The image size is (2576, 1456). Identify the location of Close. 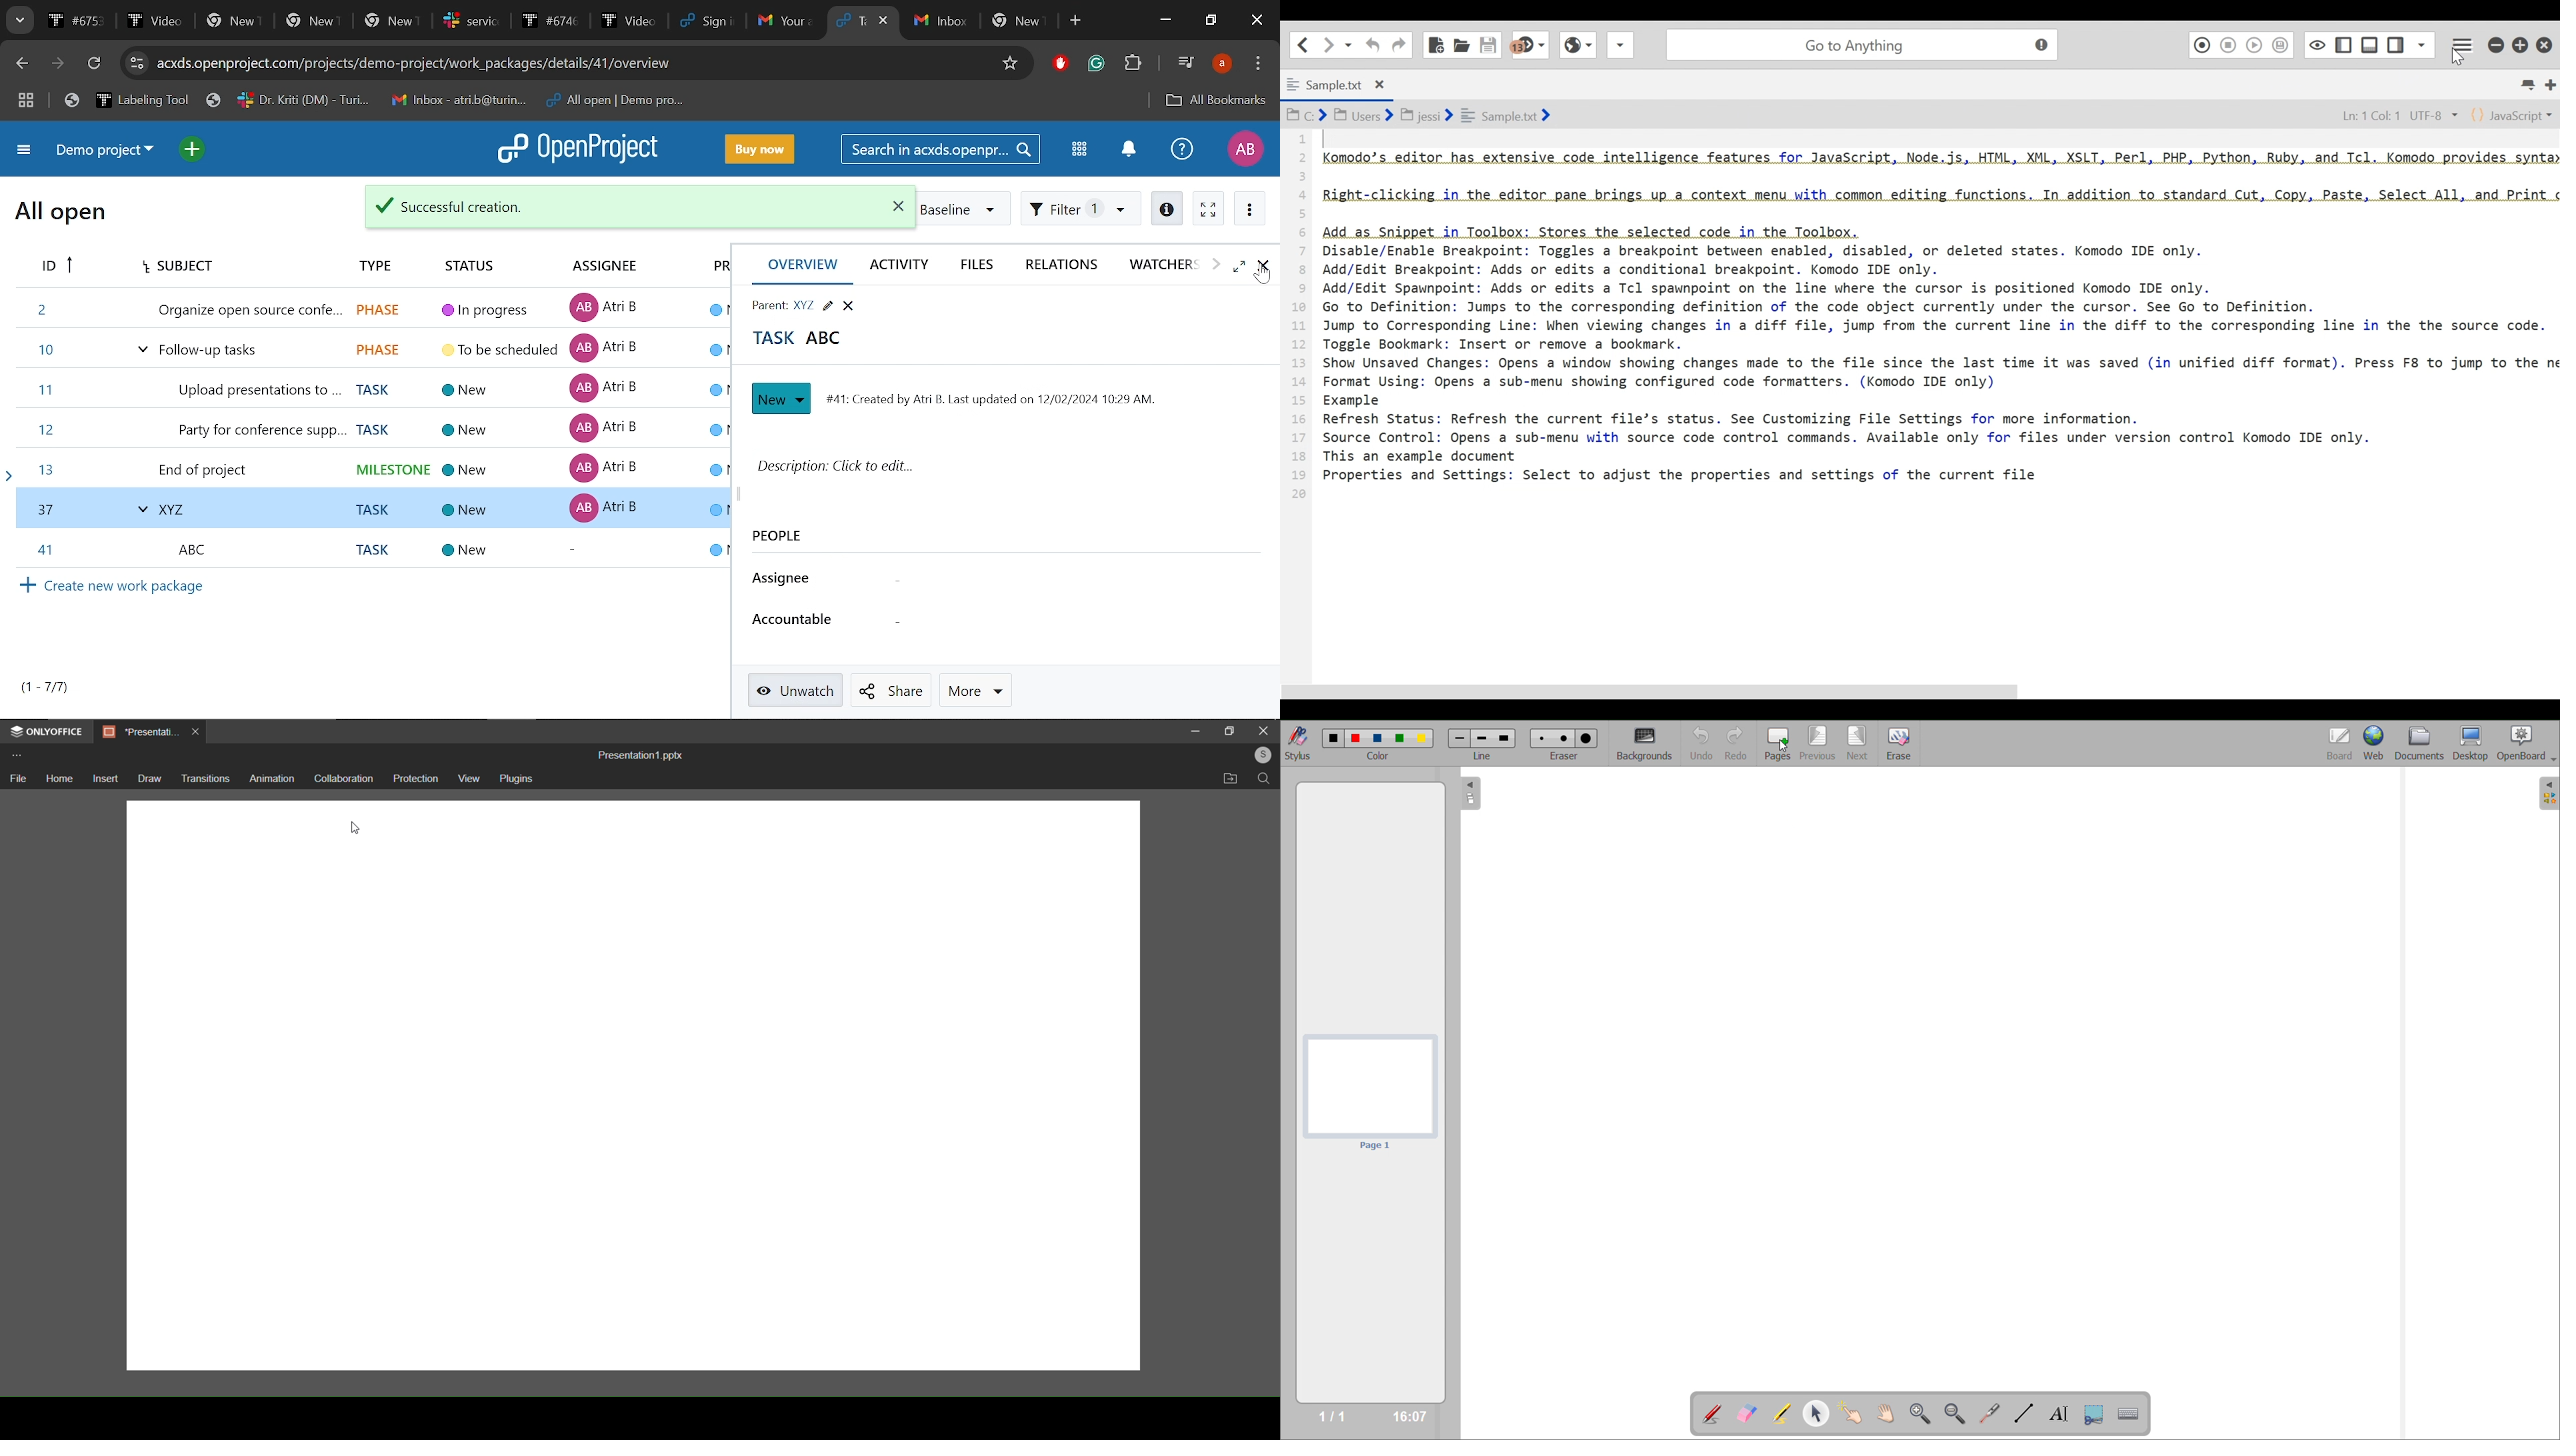
(848, 304).